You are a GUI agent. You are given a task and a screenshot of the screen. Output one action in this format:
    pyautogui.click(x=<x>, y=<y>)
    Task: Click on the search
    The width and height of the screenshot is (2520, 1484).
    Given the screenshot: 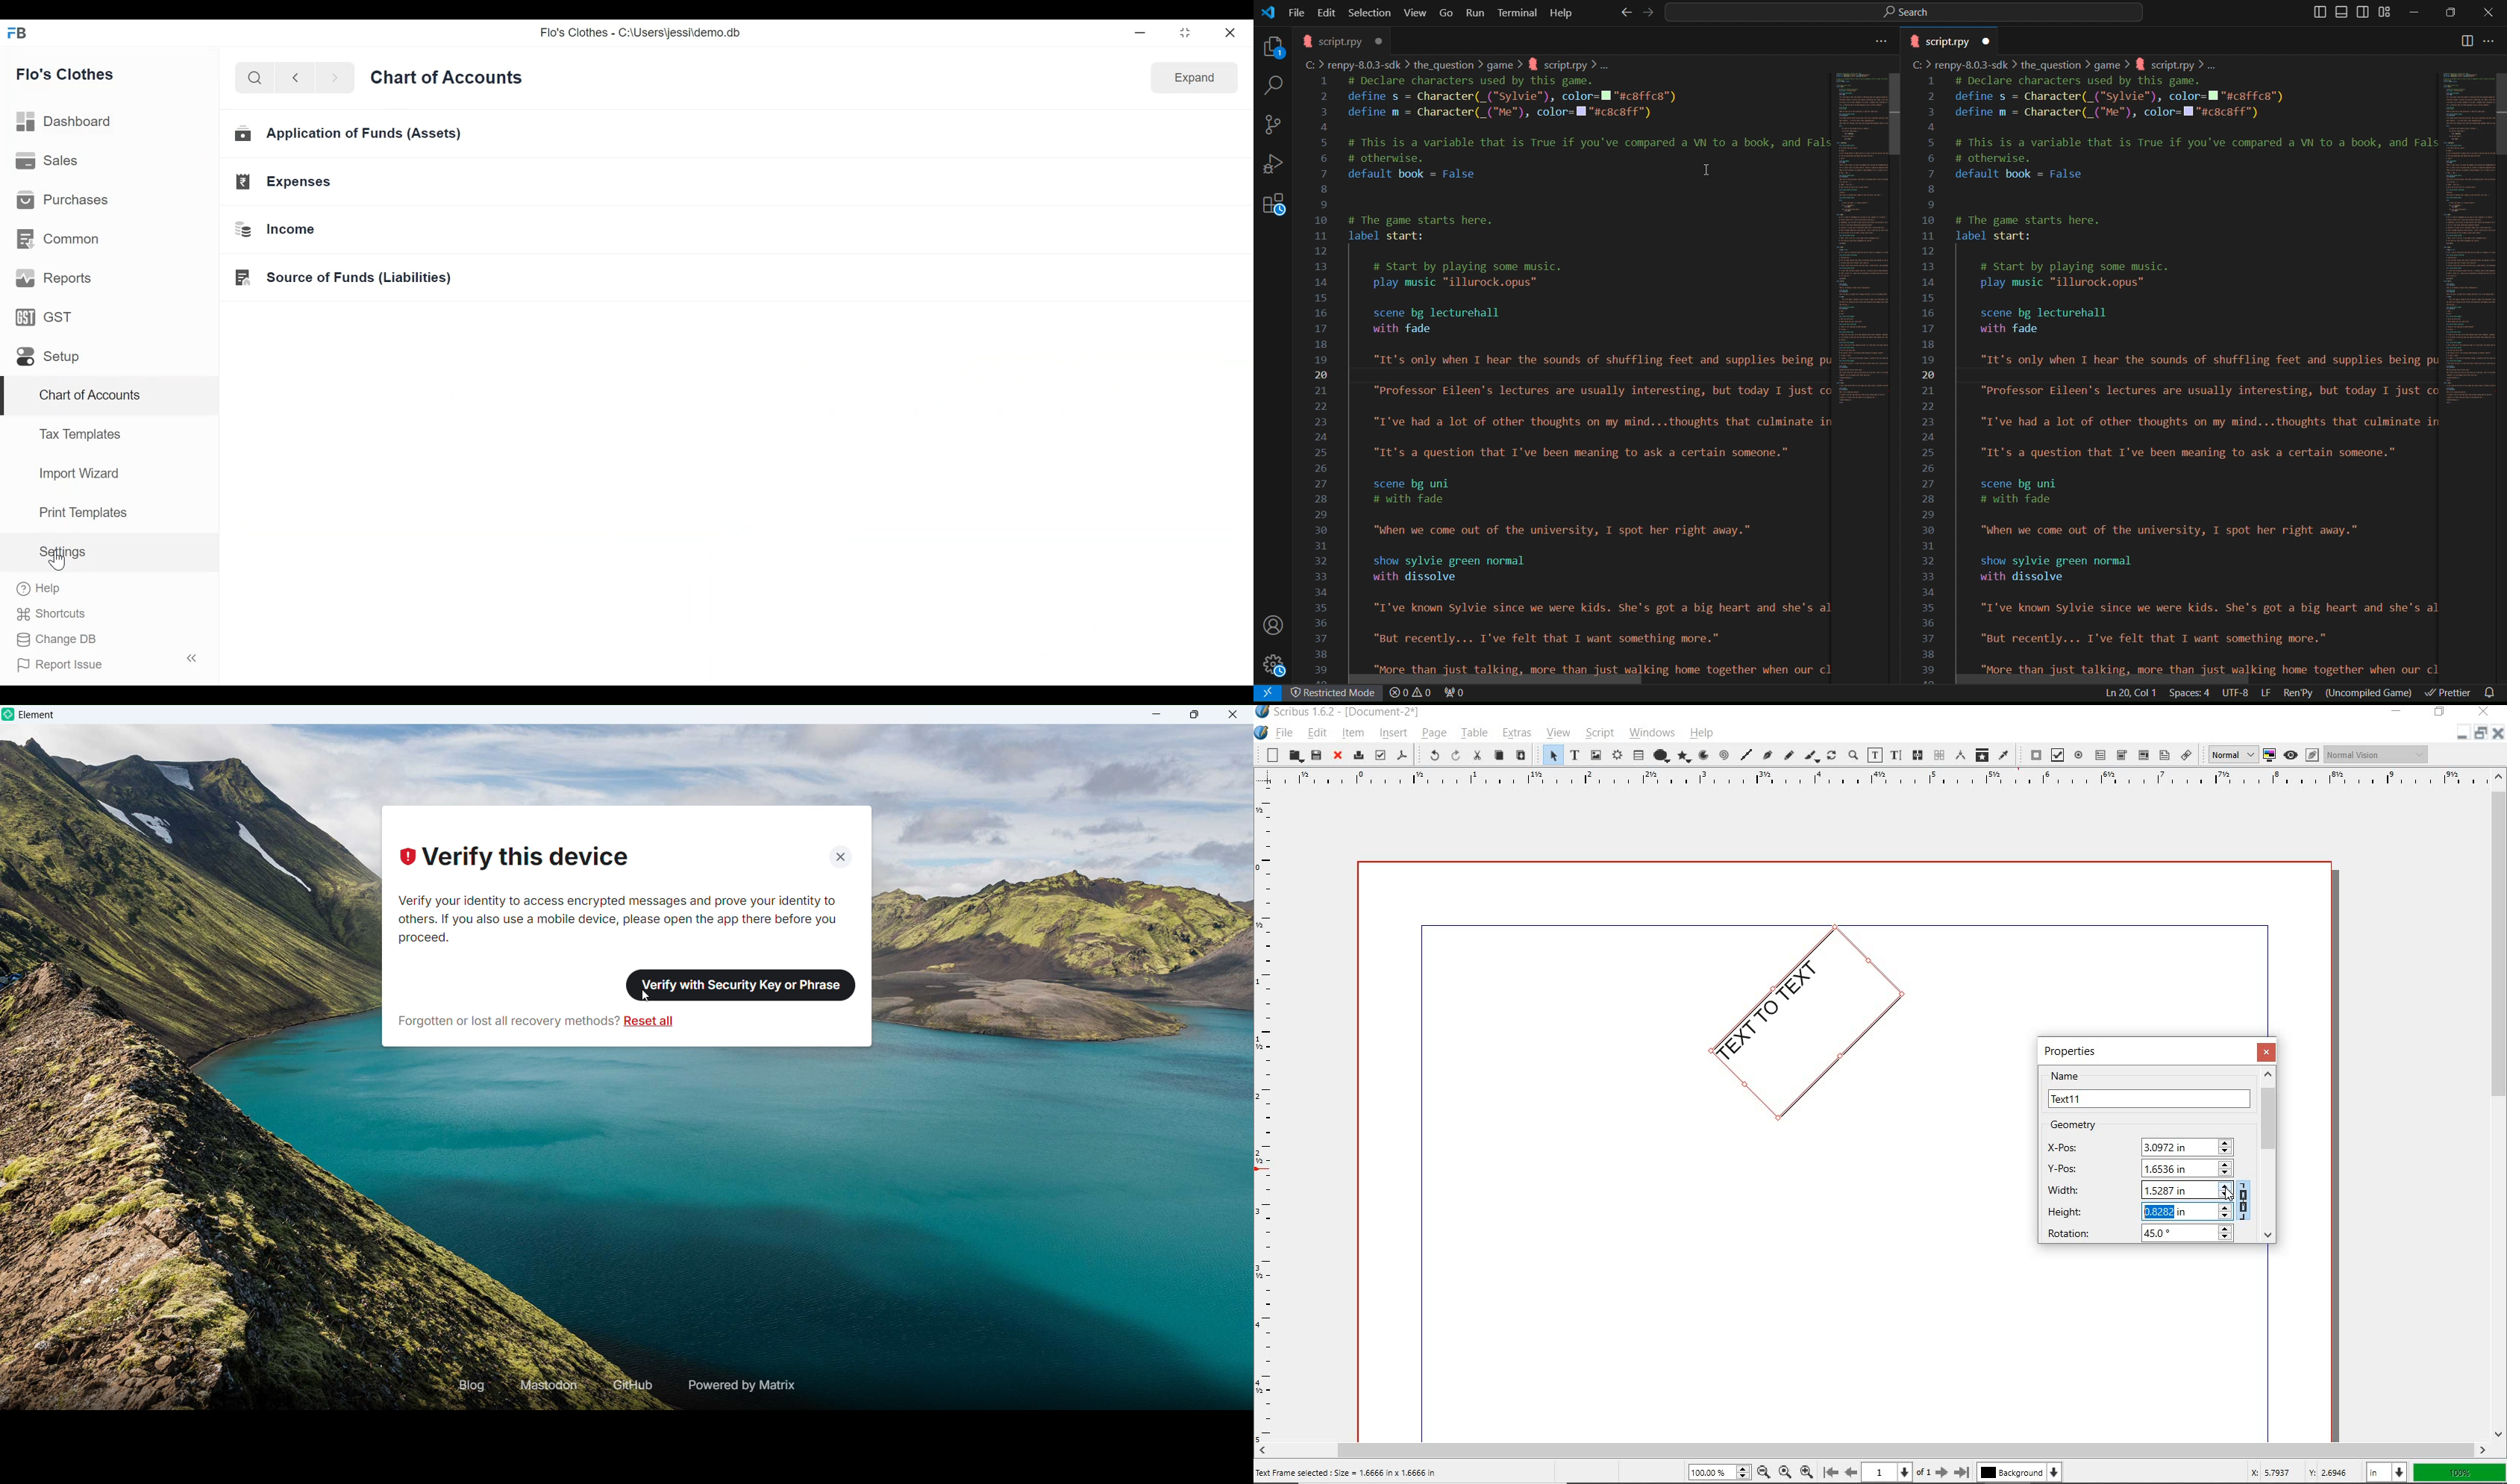 What is the action you would take?
    pyautogui.click(x=254, y=78)
    